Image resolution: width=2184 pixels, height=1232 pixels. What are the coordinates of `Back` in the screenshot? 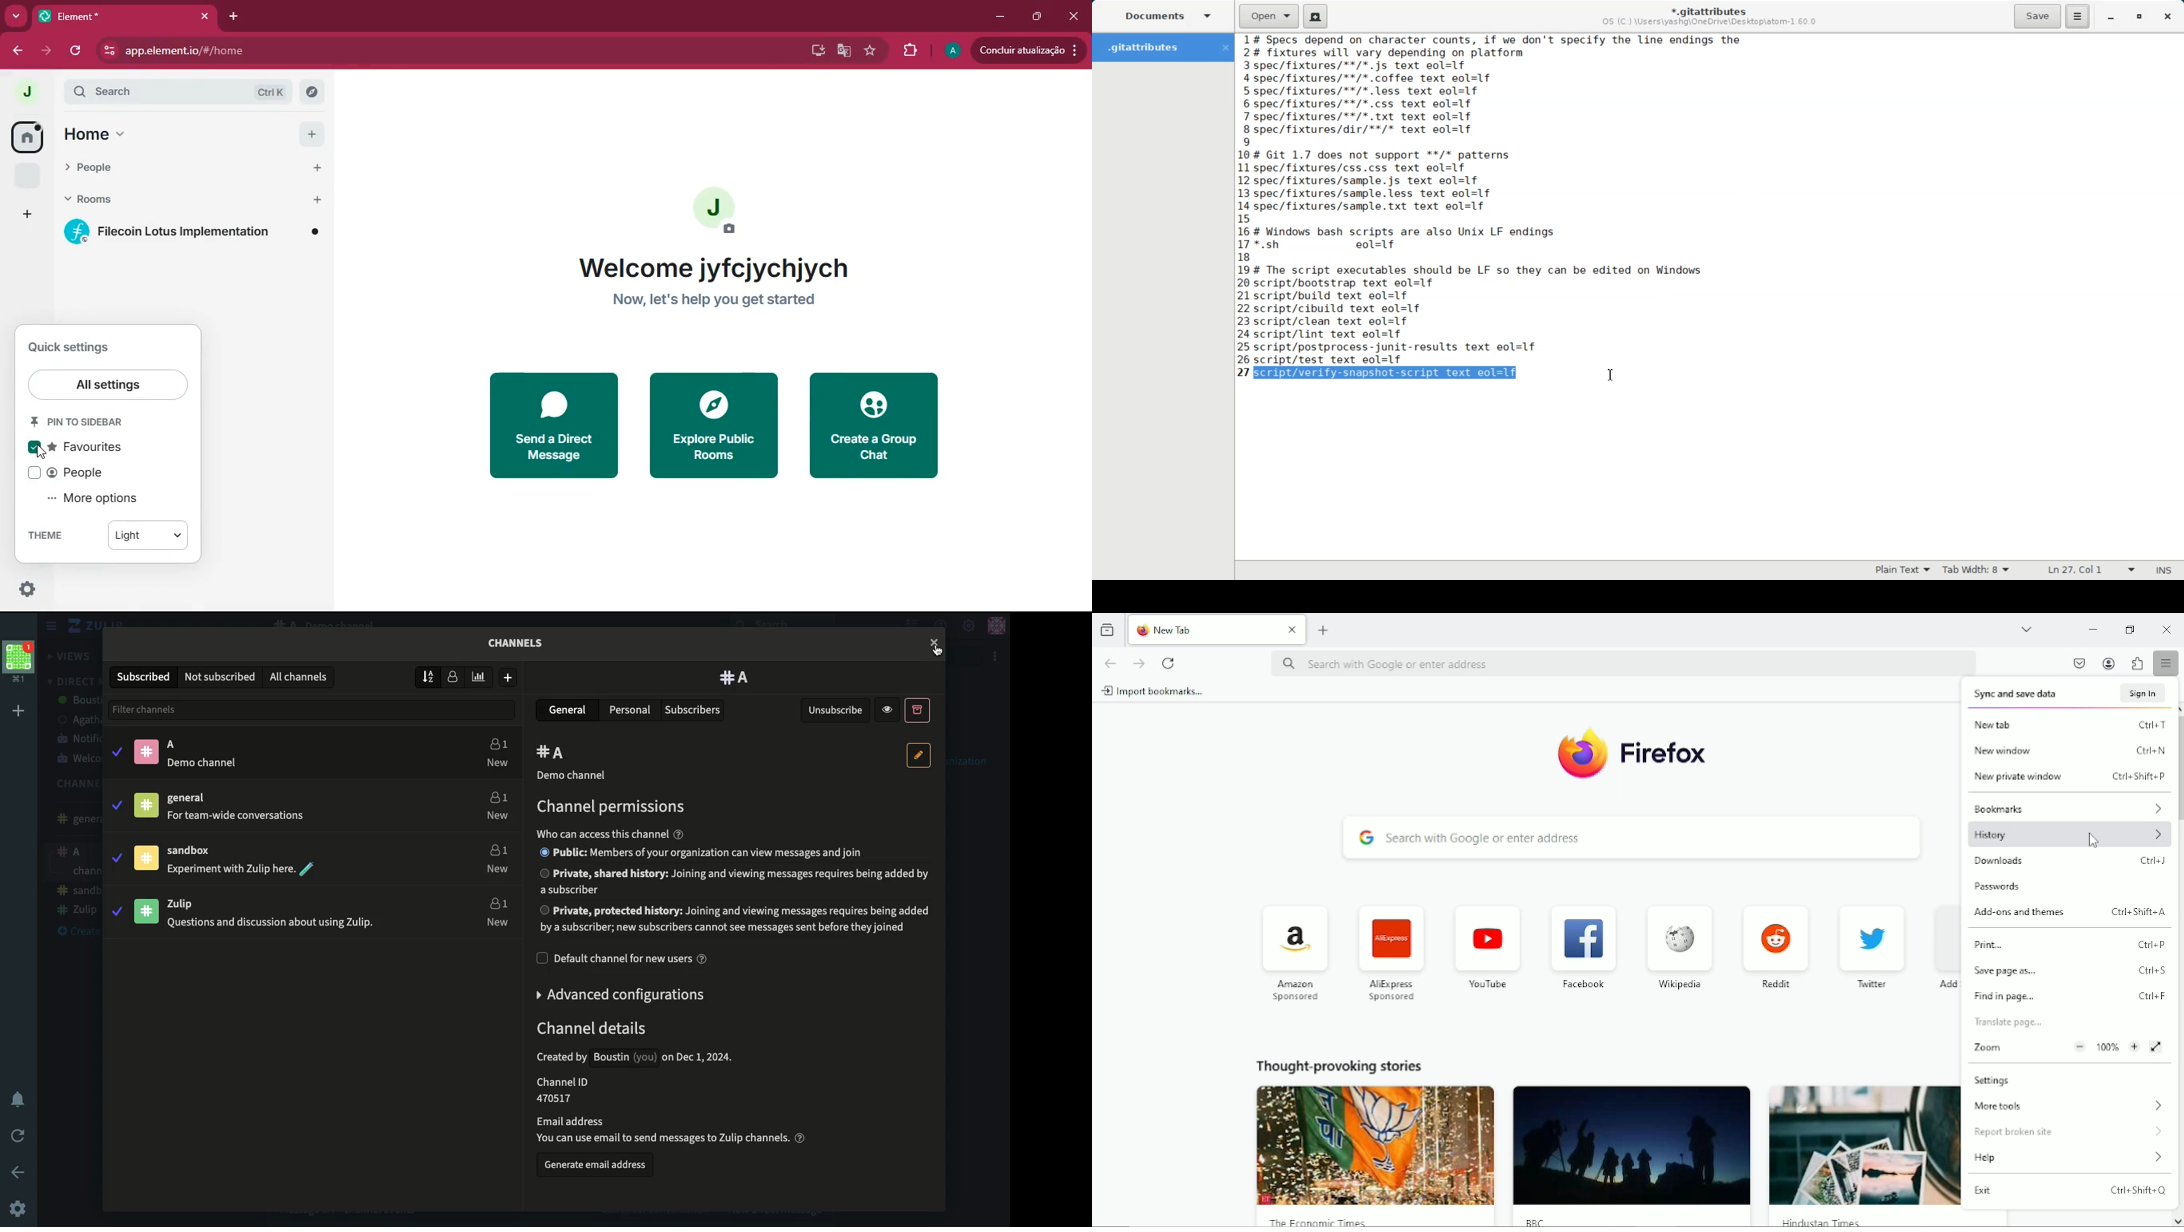 It's located at (20, 1172).